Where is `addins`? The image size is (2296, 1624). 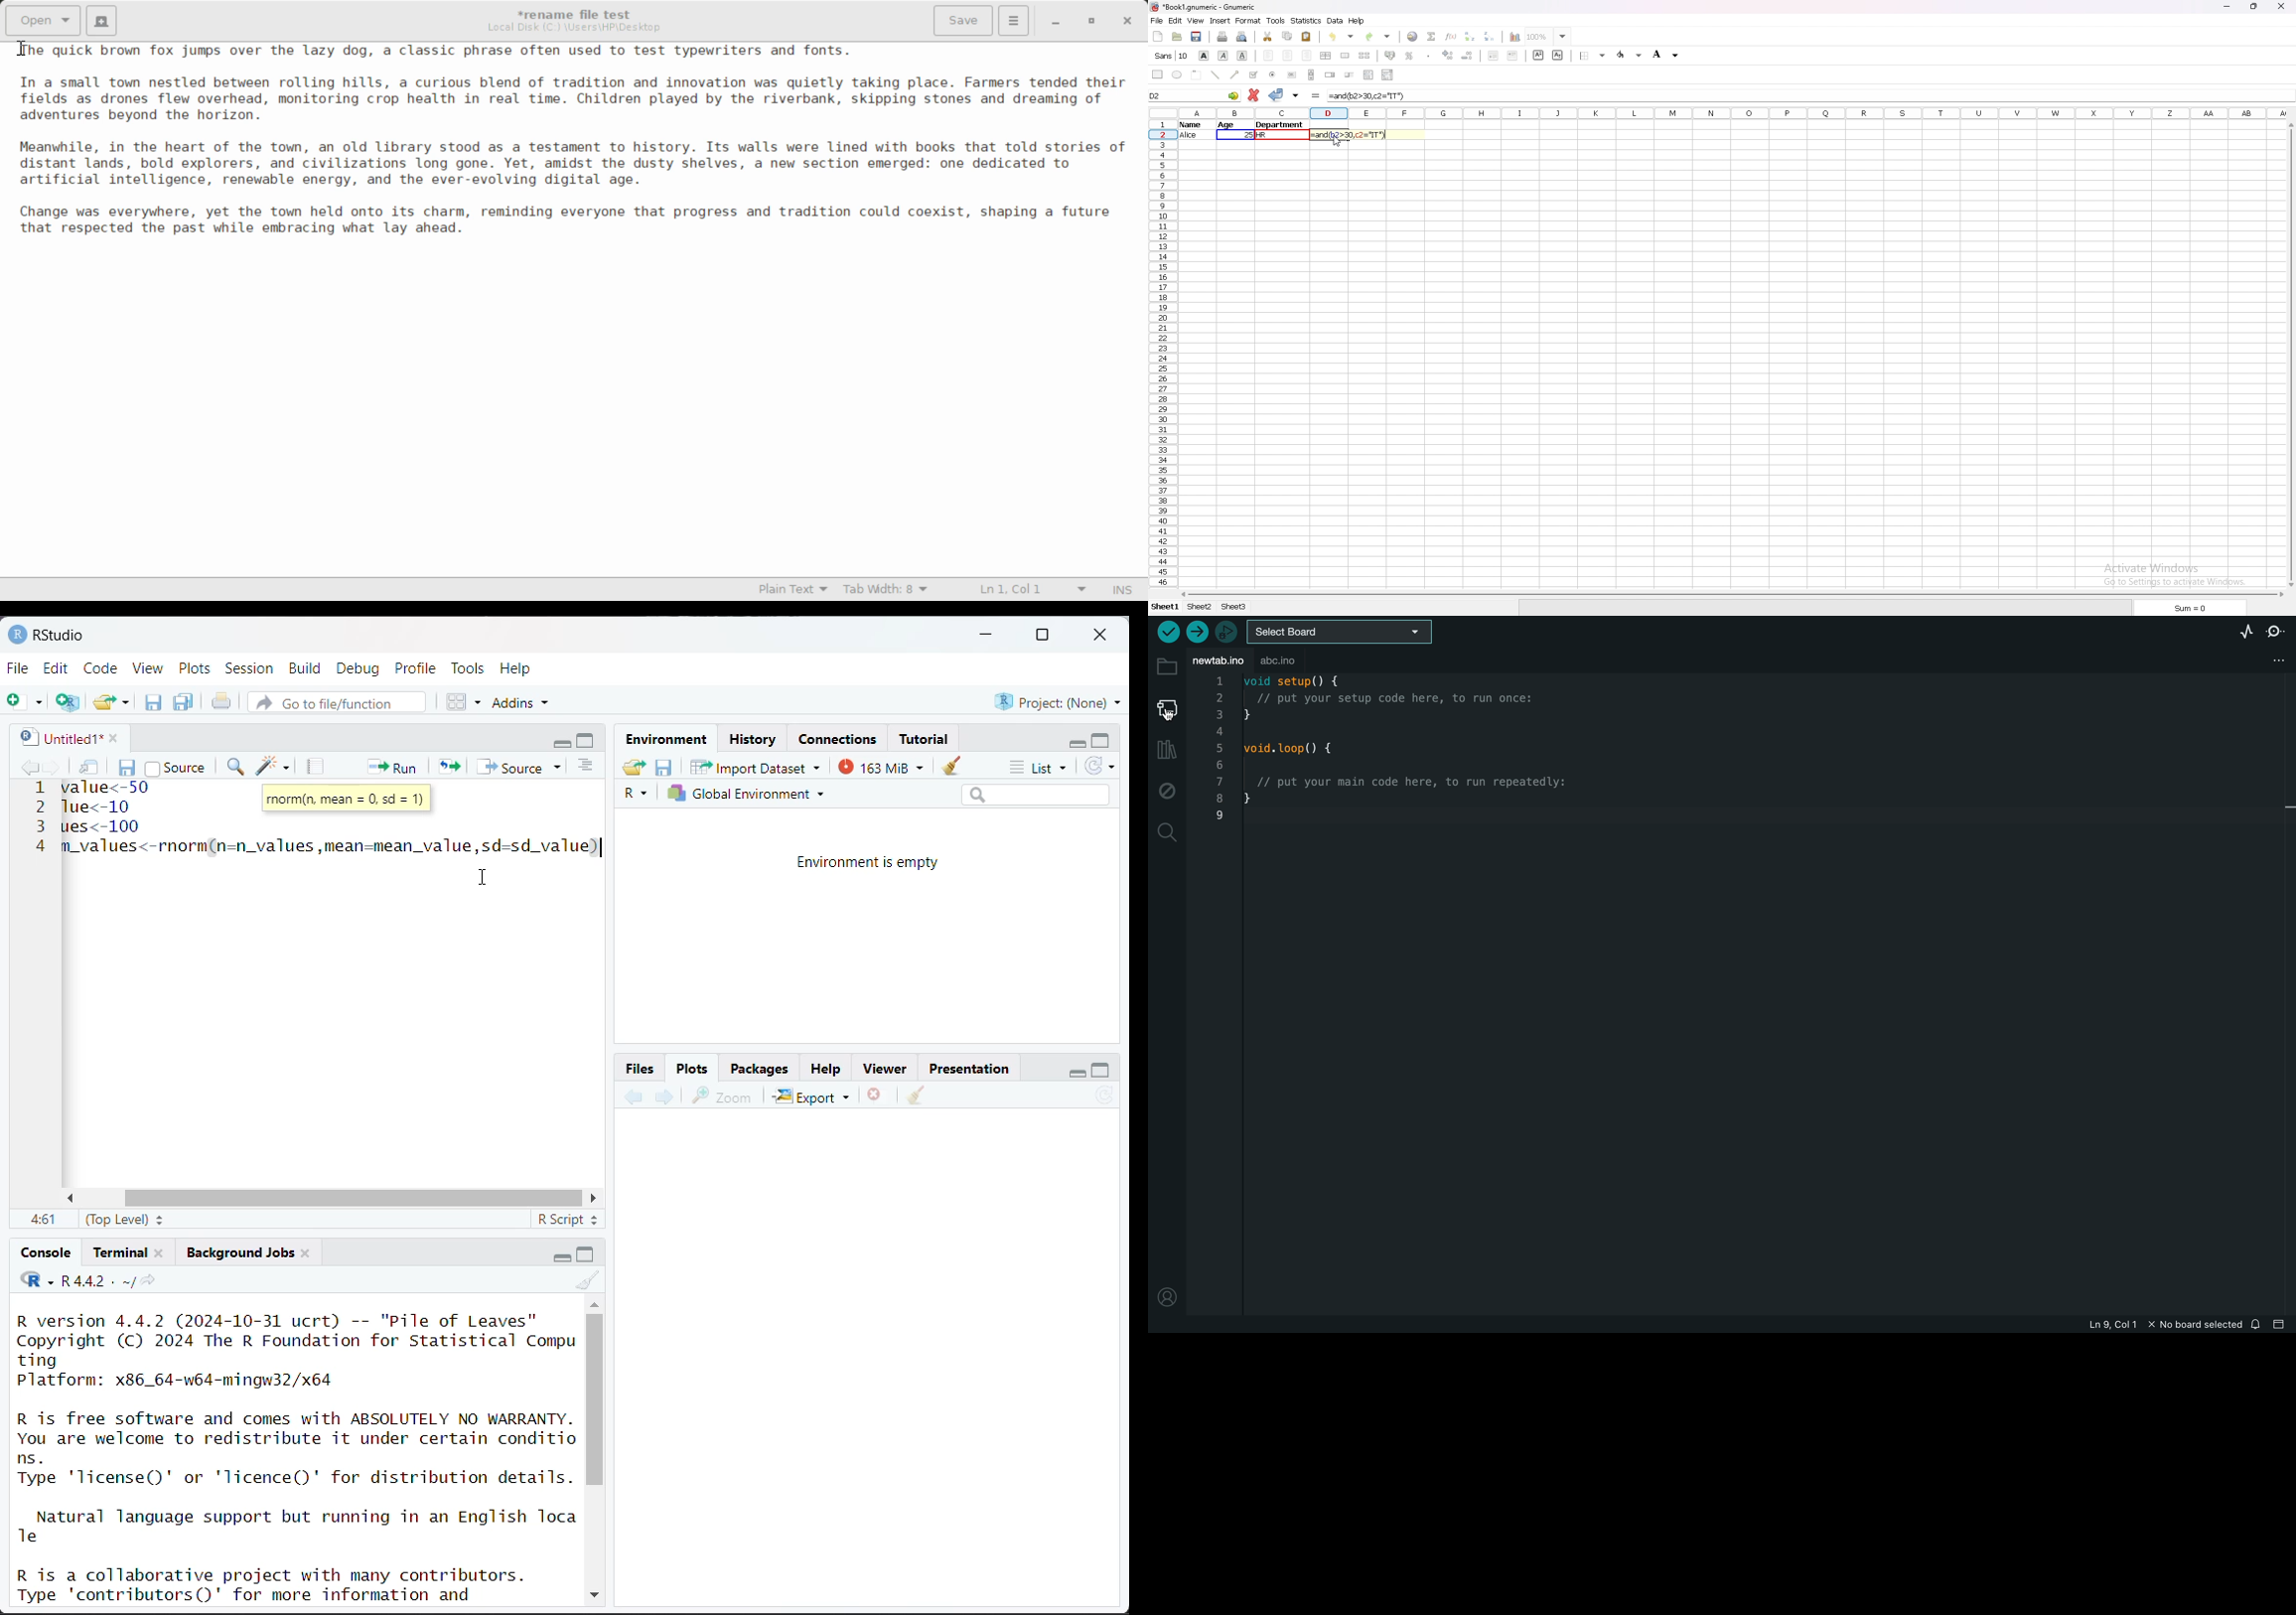 addins is located at coordinates (524, 702).